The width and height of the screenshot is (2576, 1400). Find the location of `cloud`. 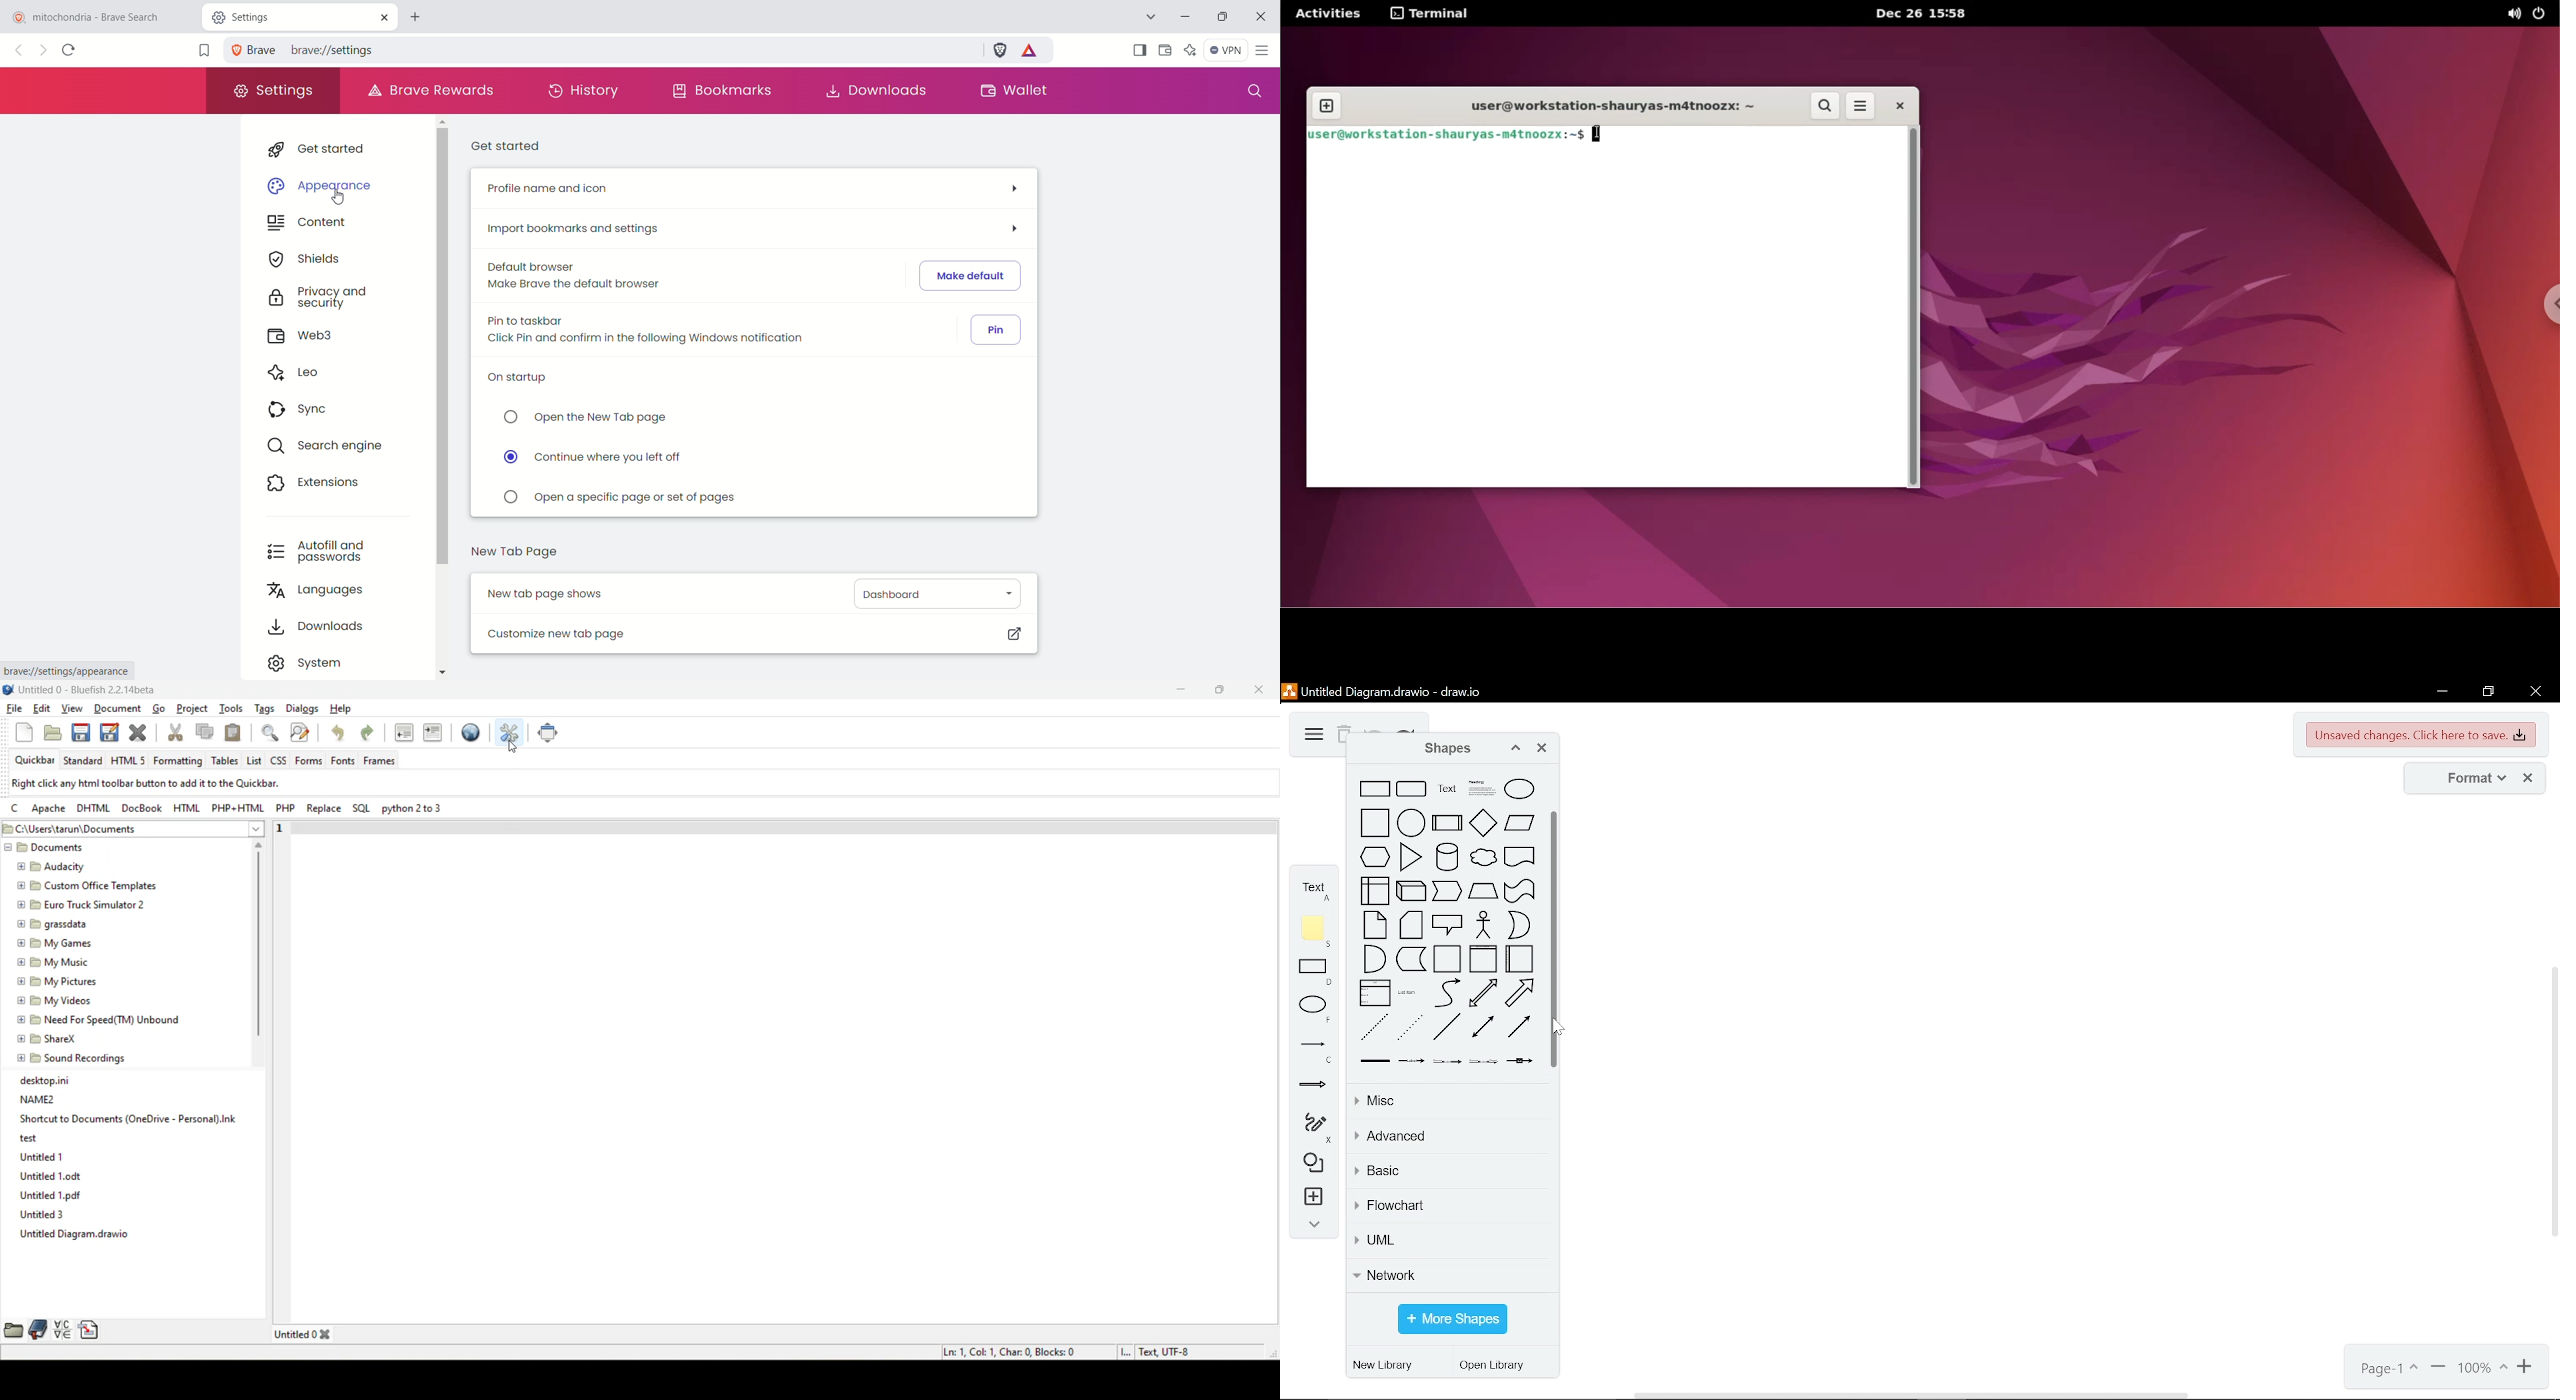

cloud is located at coordinates (1483, 857).